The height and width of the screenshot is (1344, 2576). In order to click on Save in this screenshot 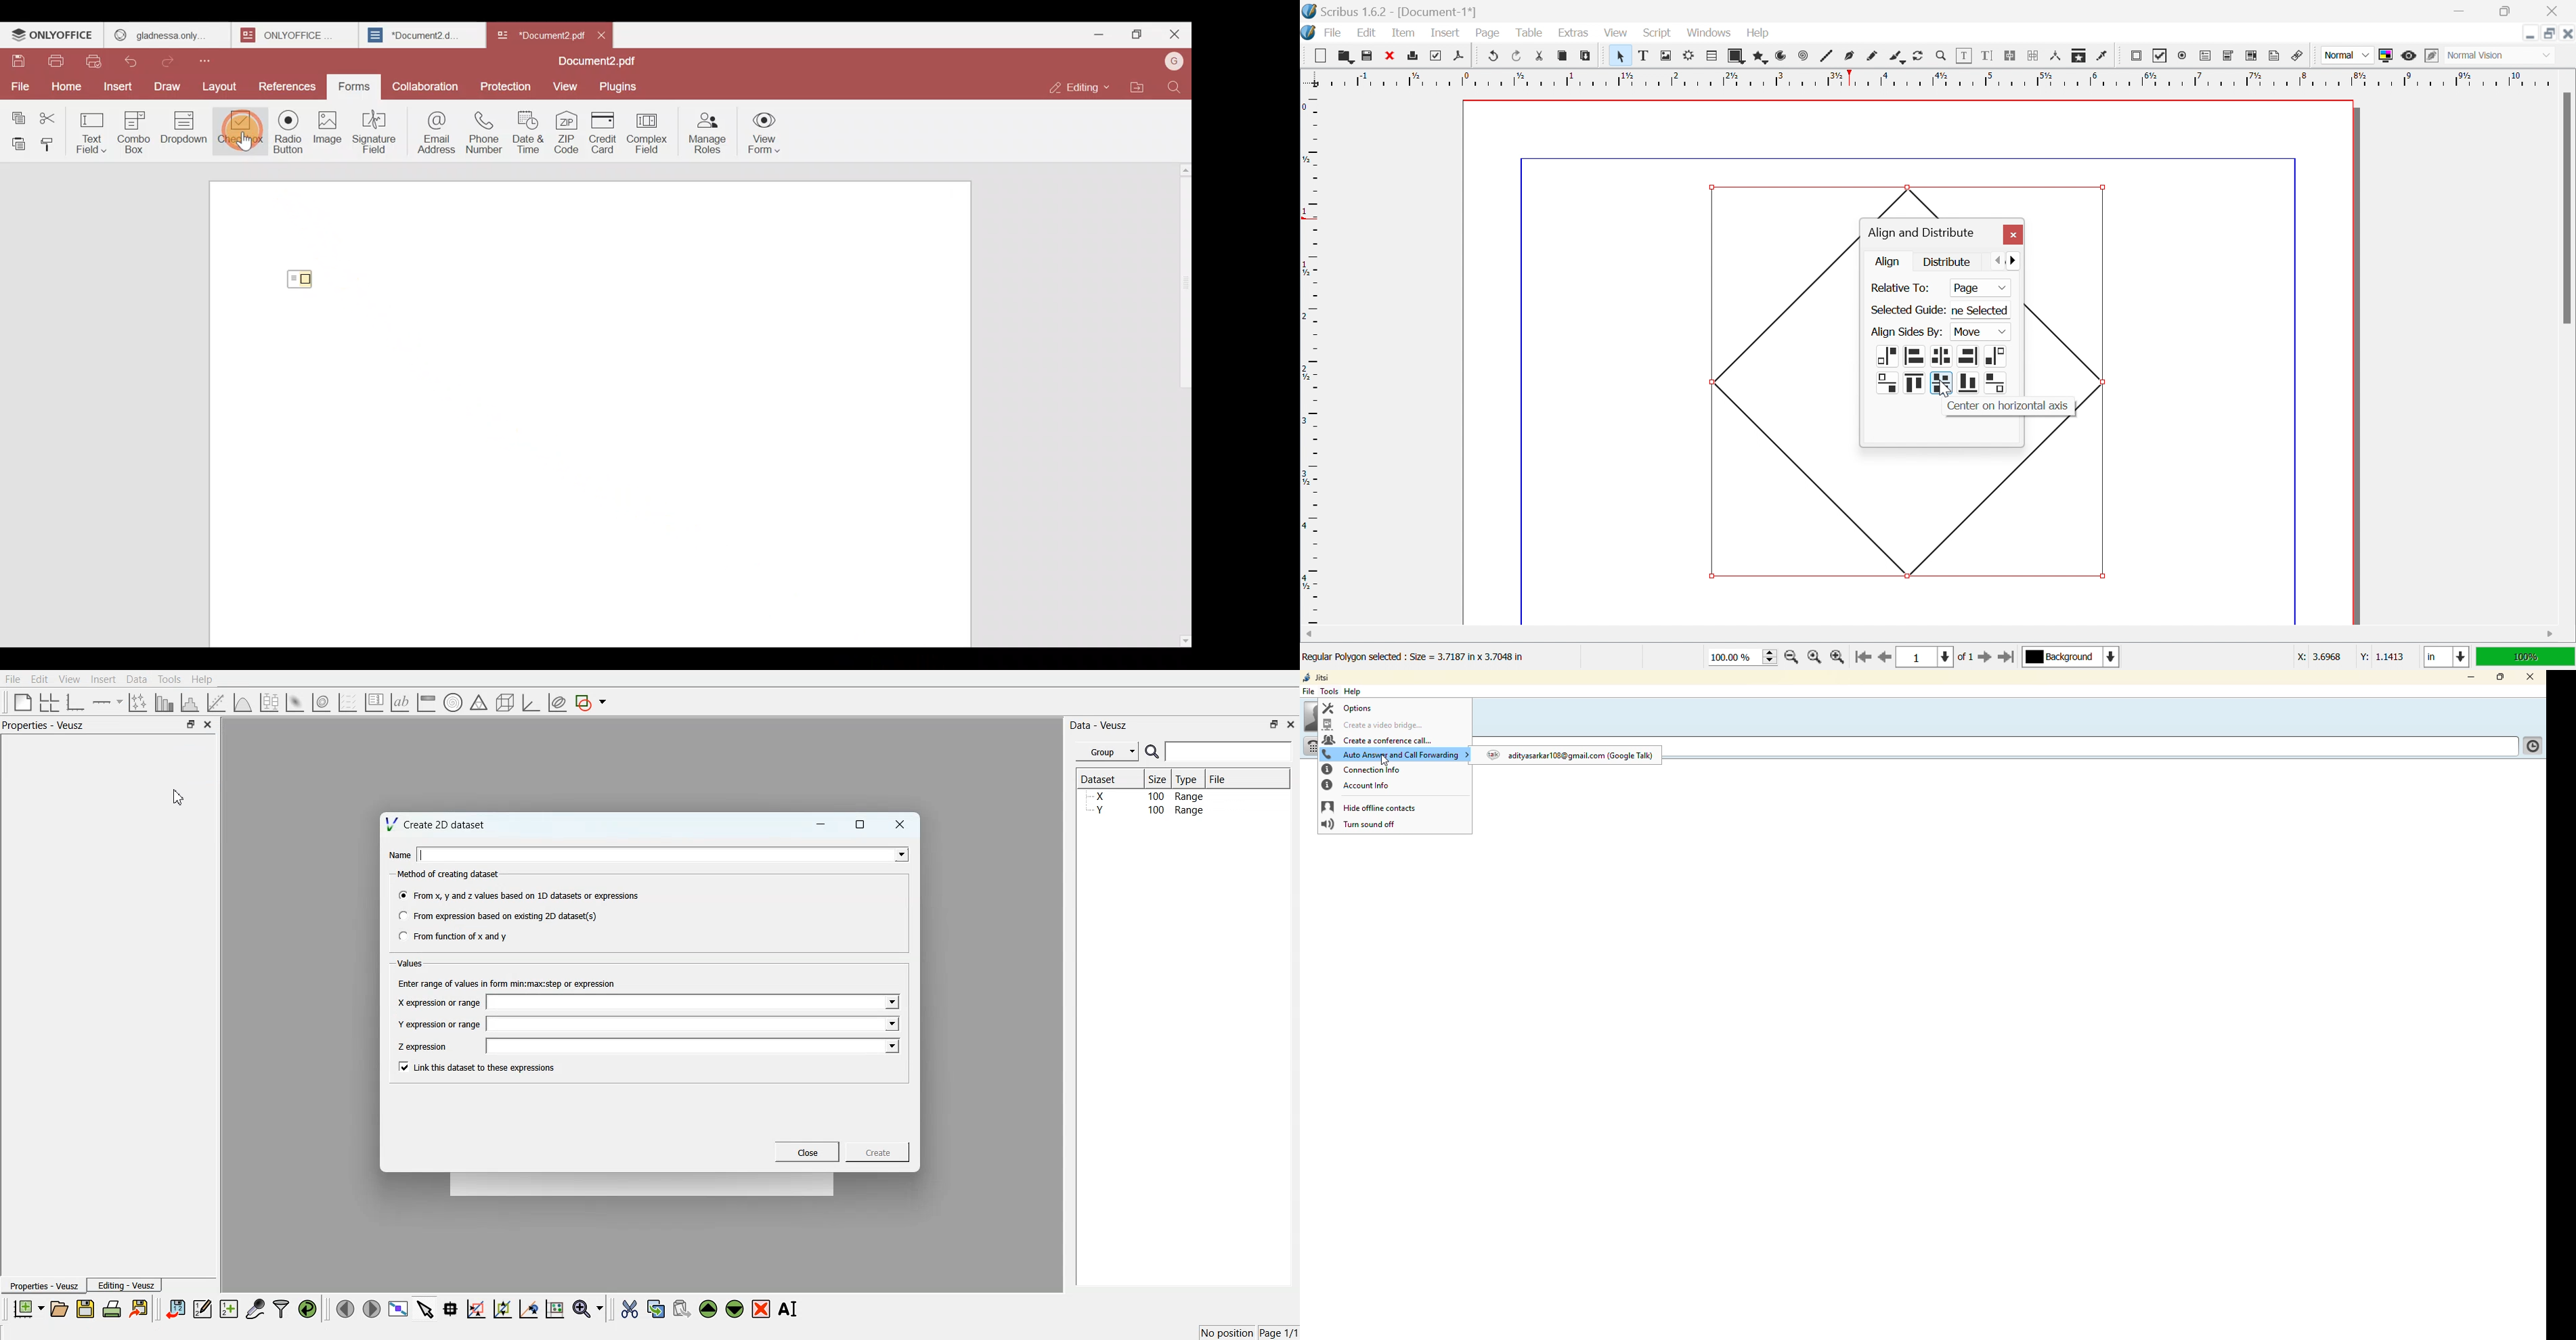, I will do `click(1364, 54)`.